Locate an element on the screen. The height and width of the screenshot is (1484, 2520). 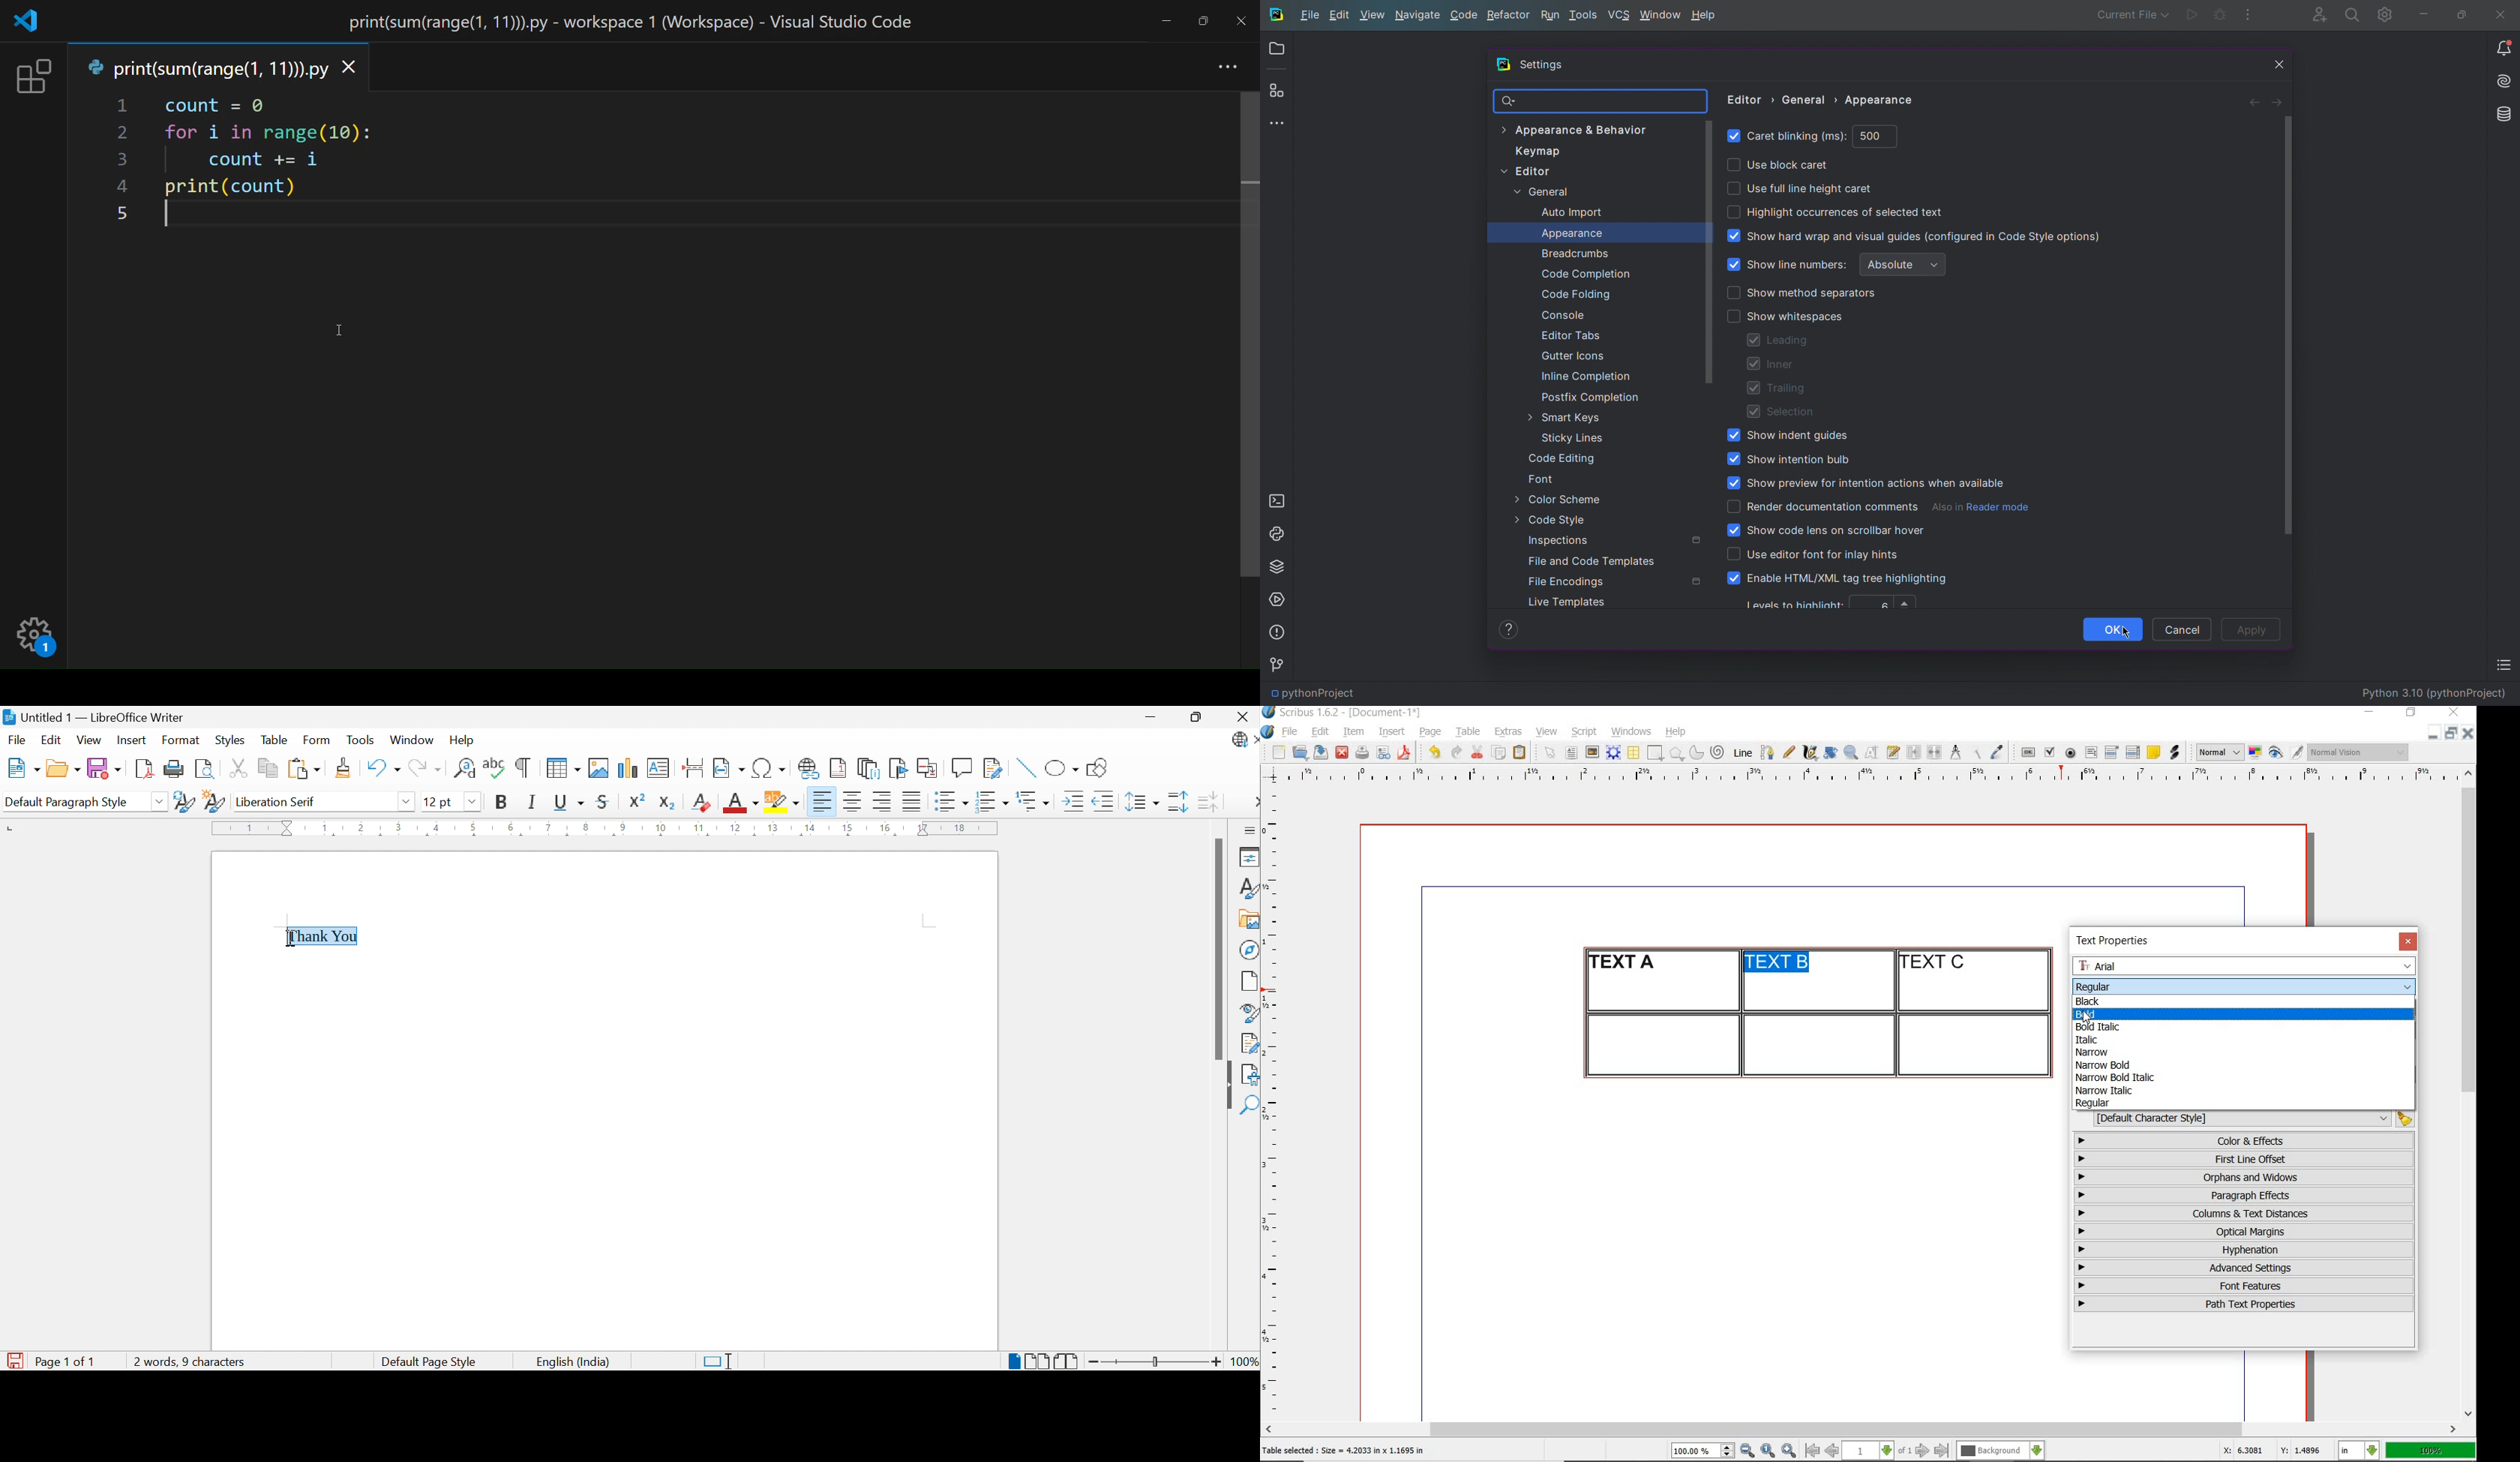
text frame is located at coordinates (1571, 754).